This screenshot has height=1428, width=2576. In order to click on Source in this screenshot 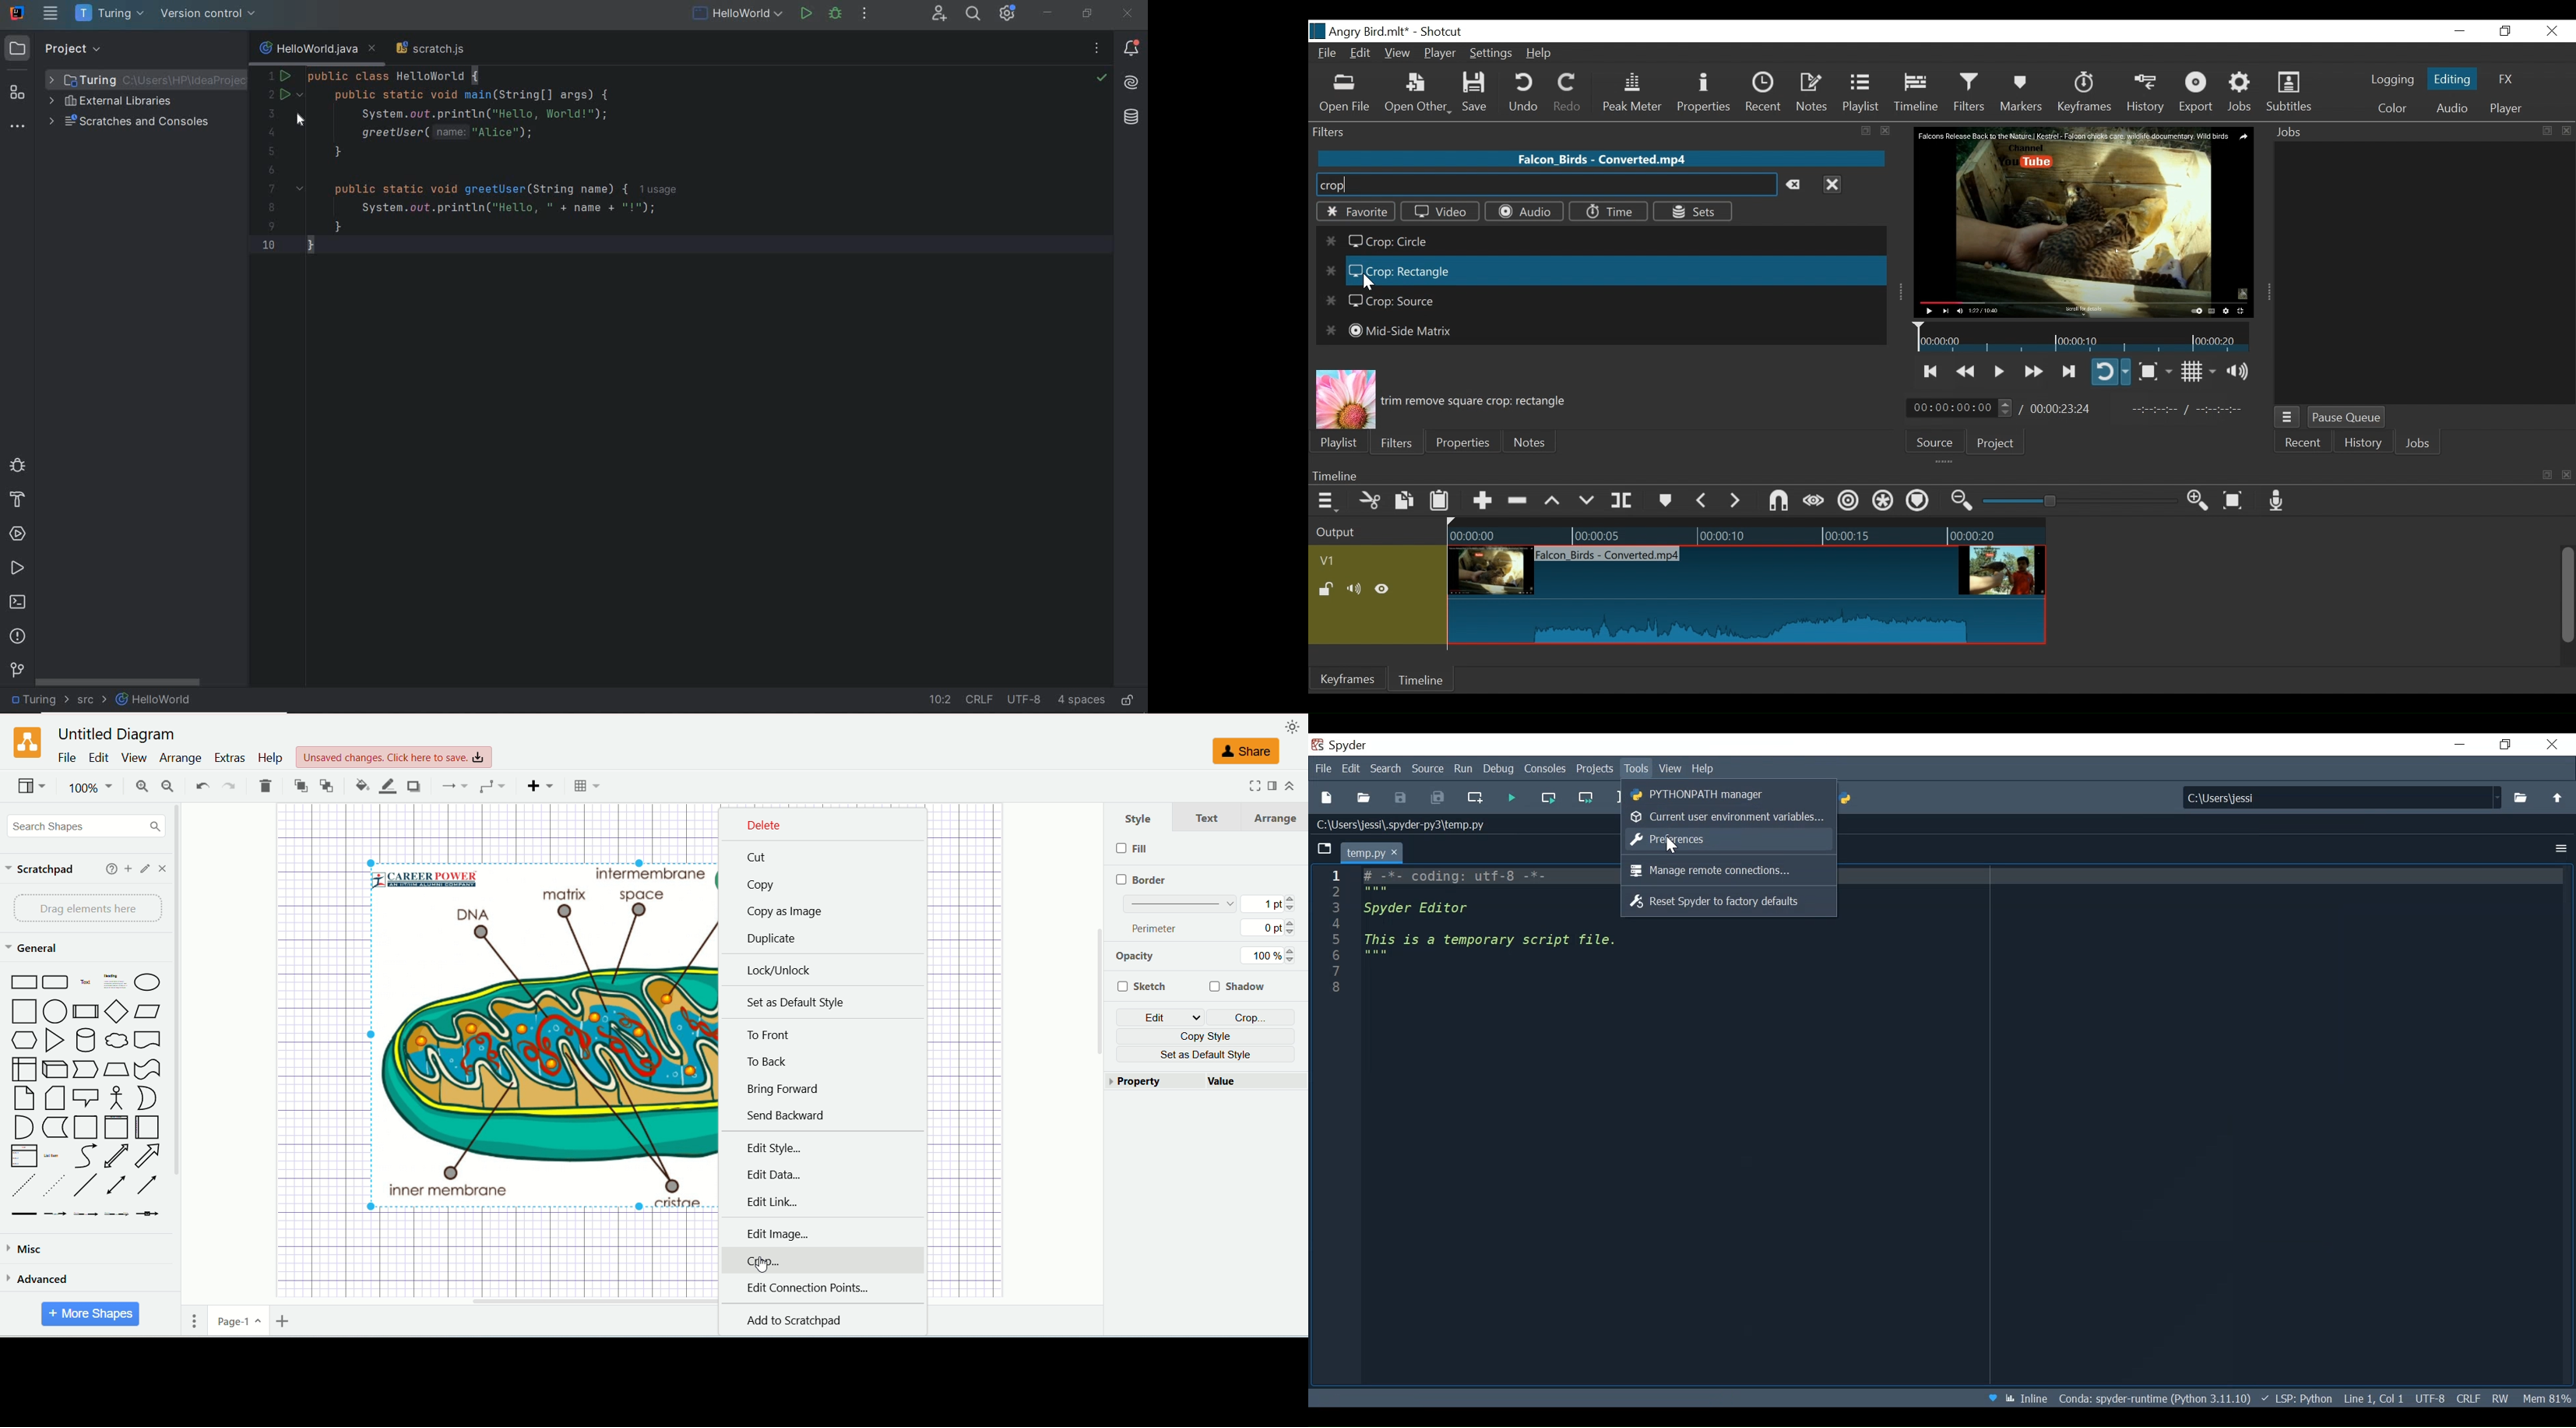, I will do `click(1428, 770)`.